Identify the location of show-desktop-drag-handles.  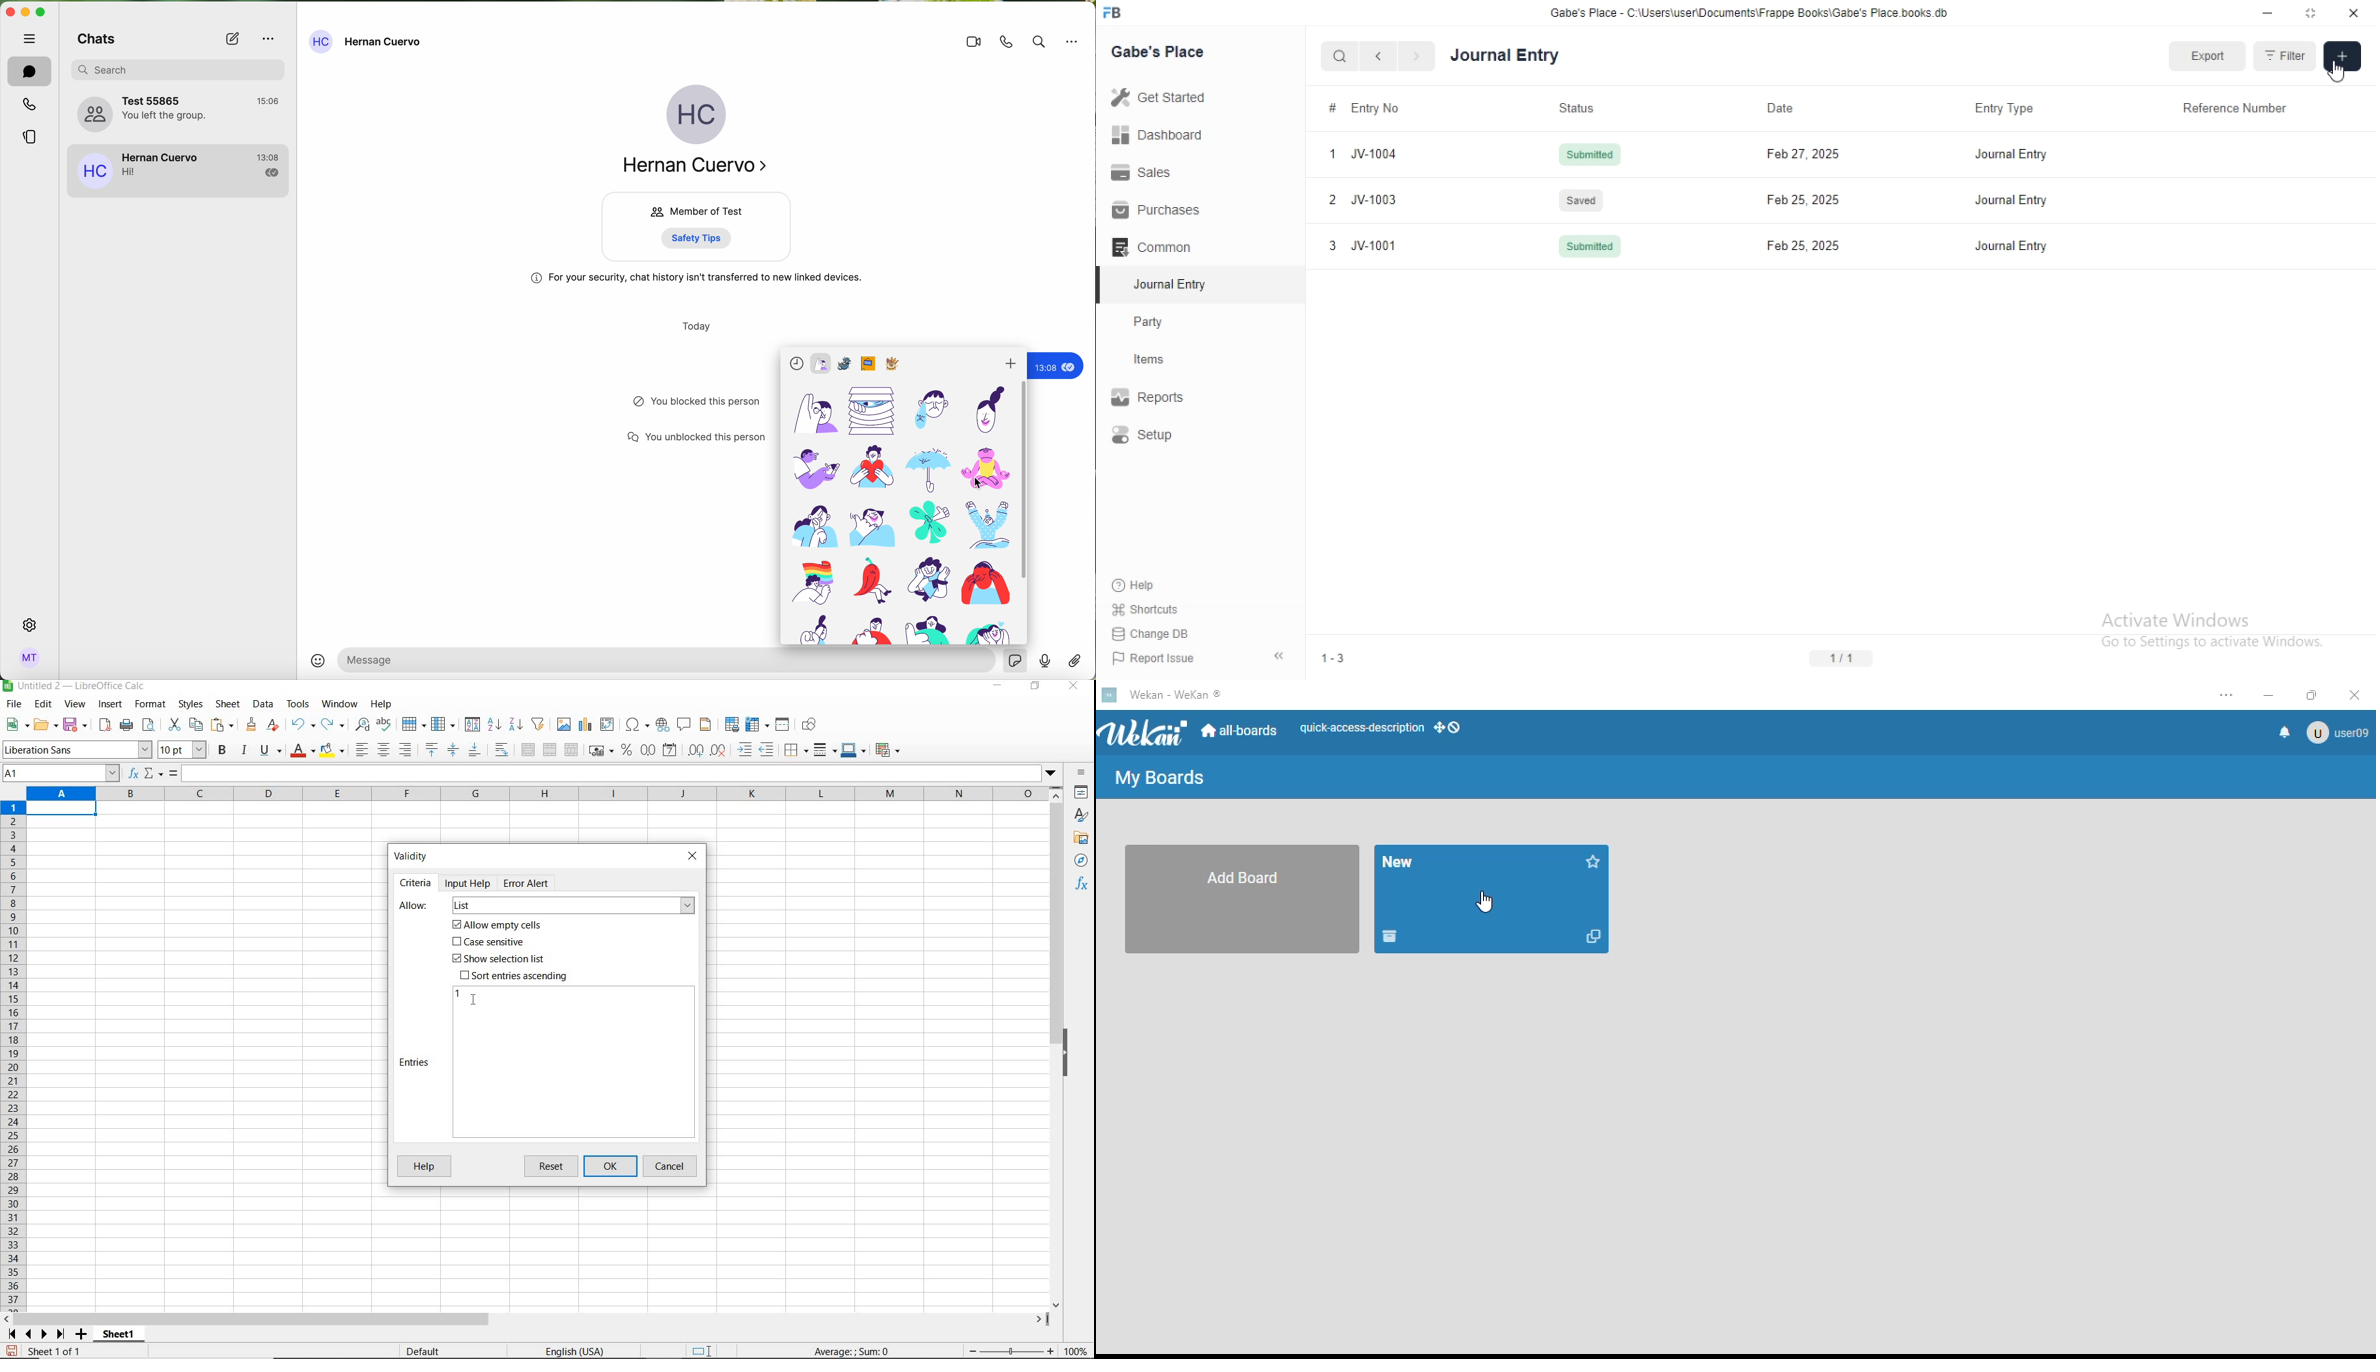
(1449, 730).